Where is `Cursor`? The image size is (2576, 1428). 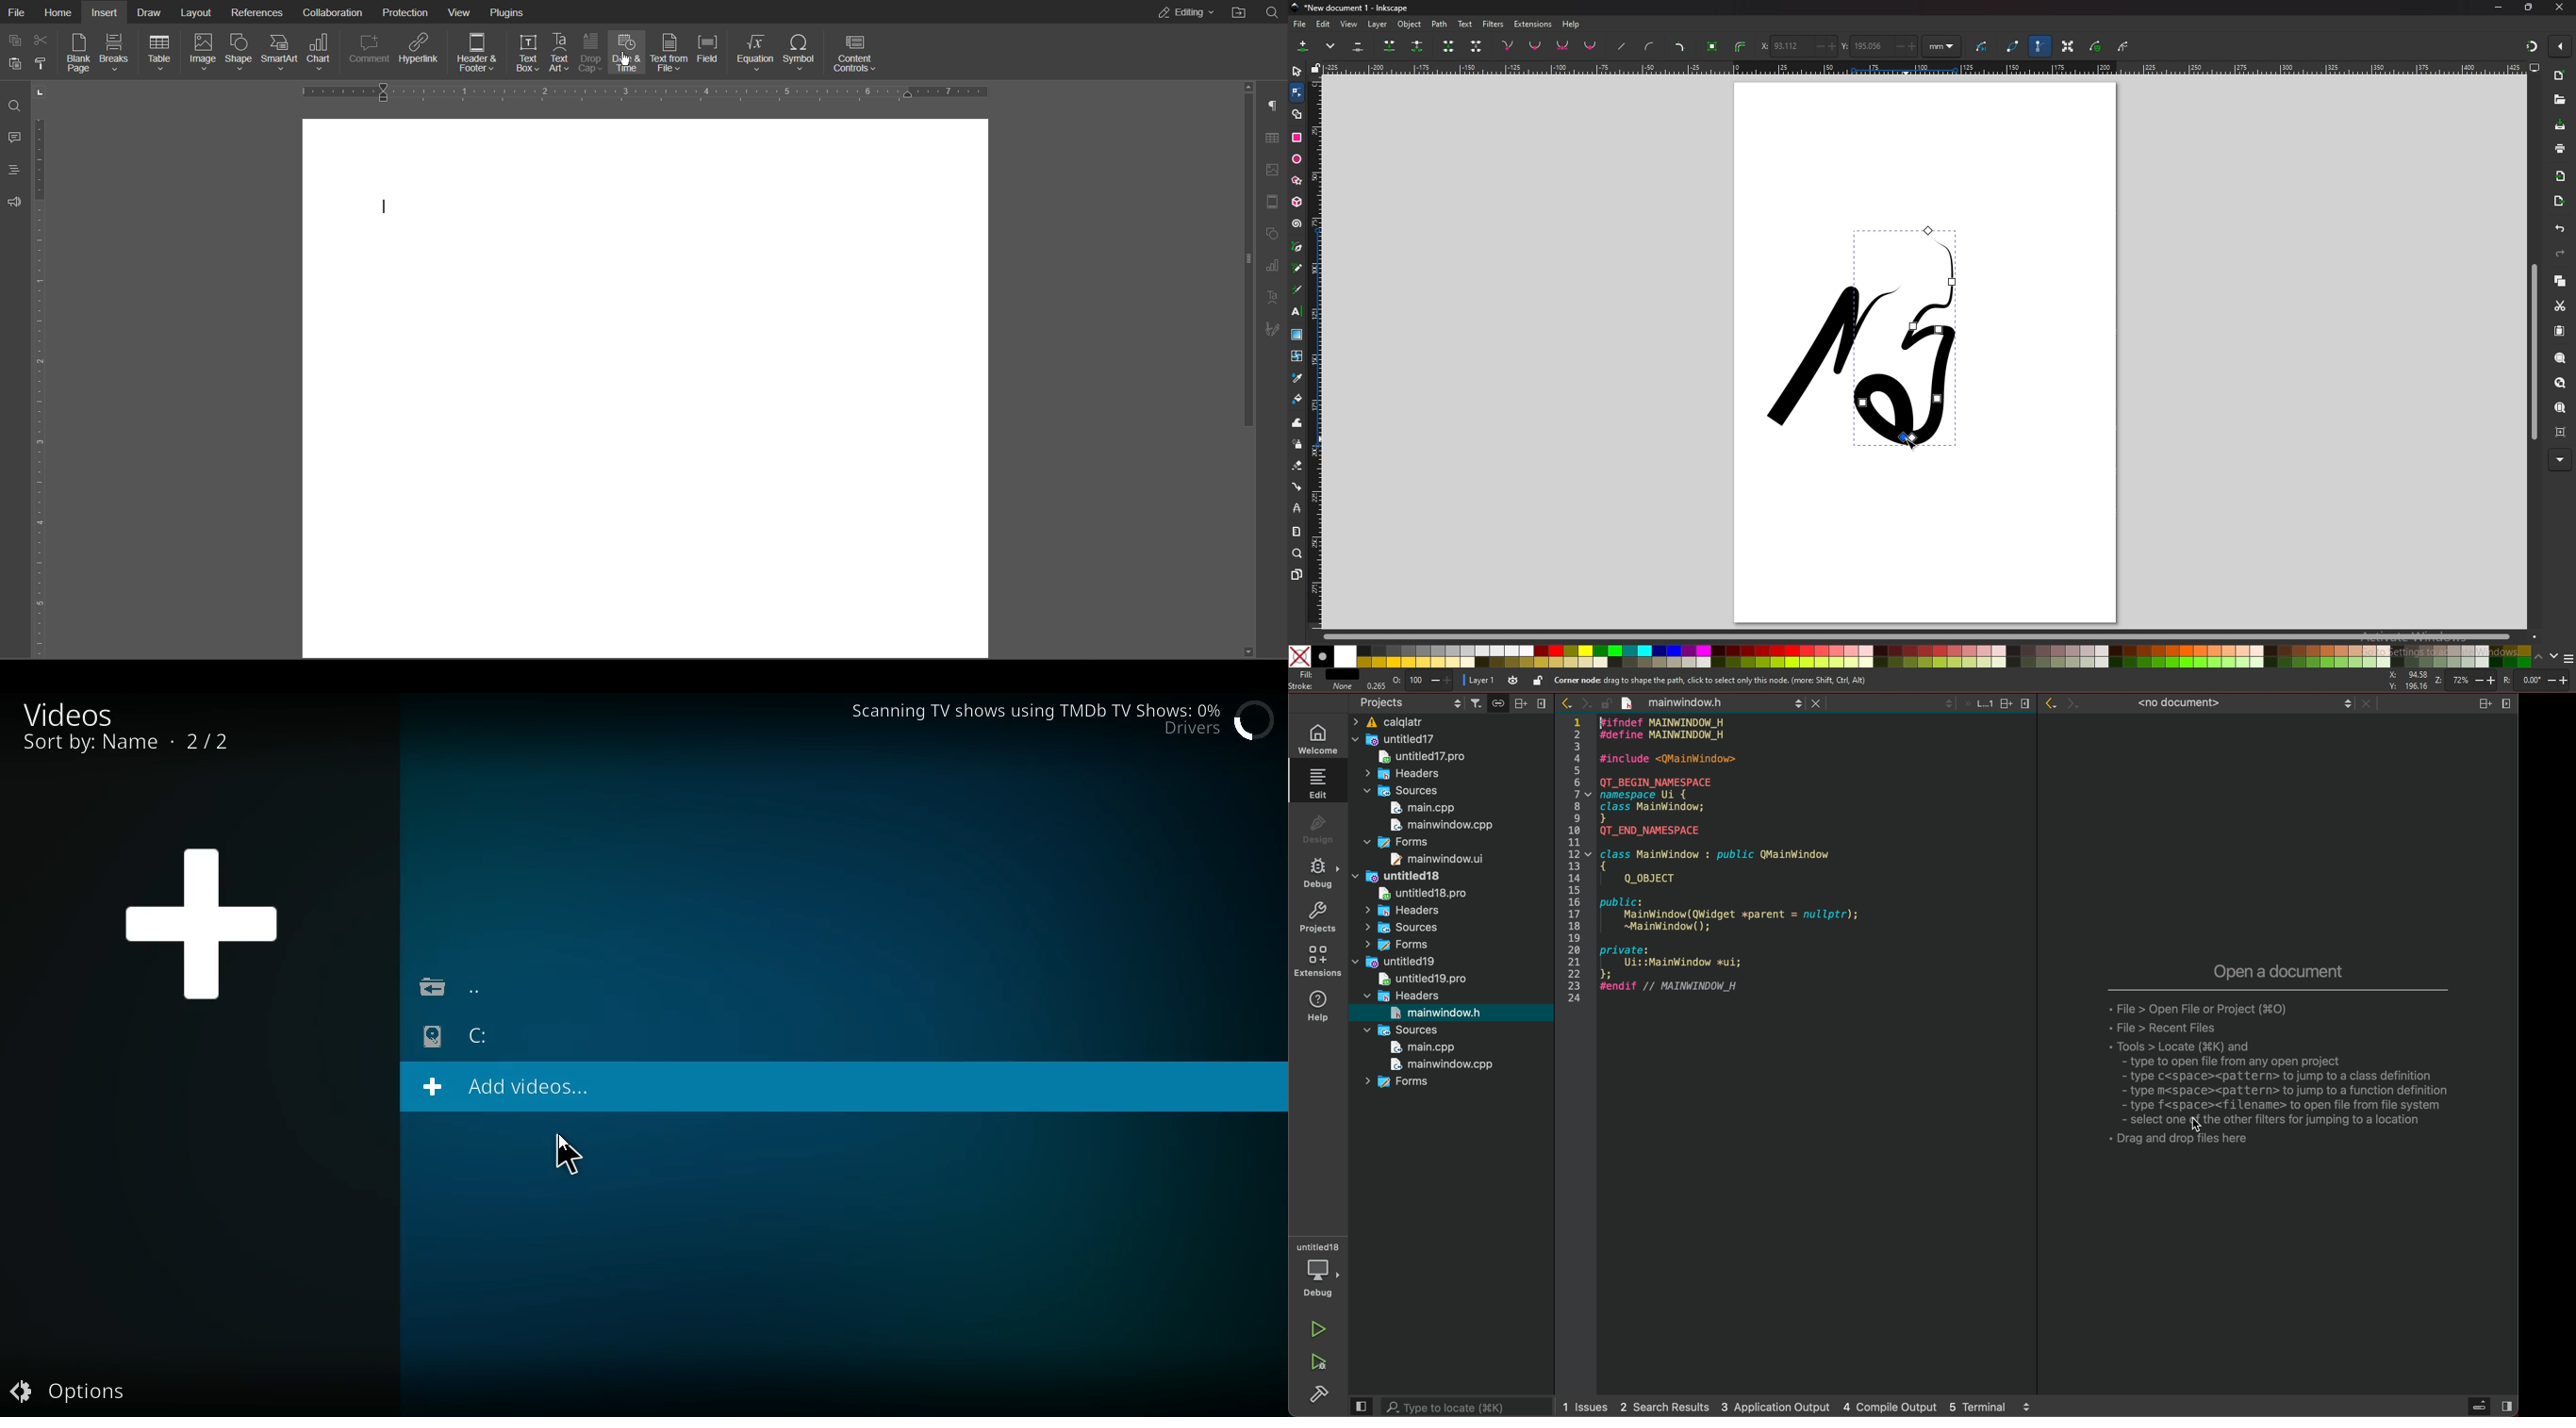 Cursor is located at coordinates (569, 1154).